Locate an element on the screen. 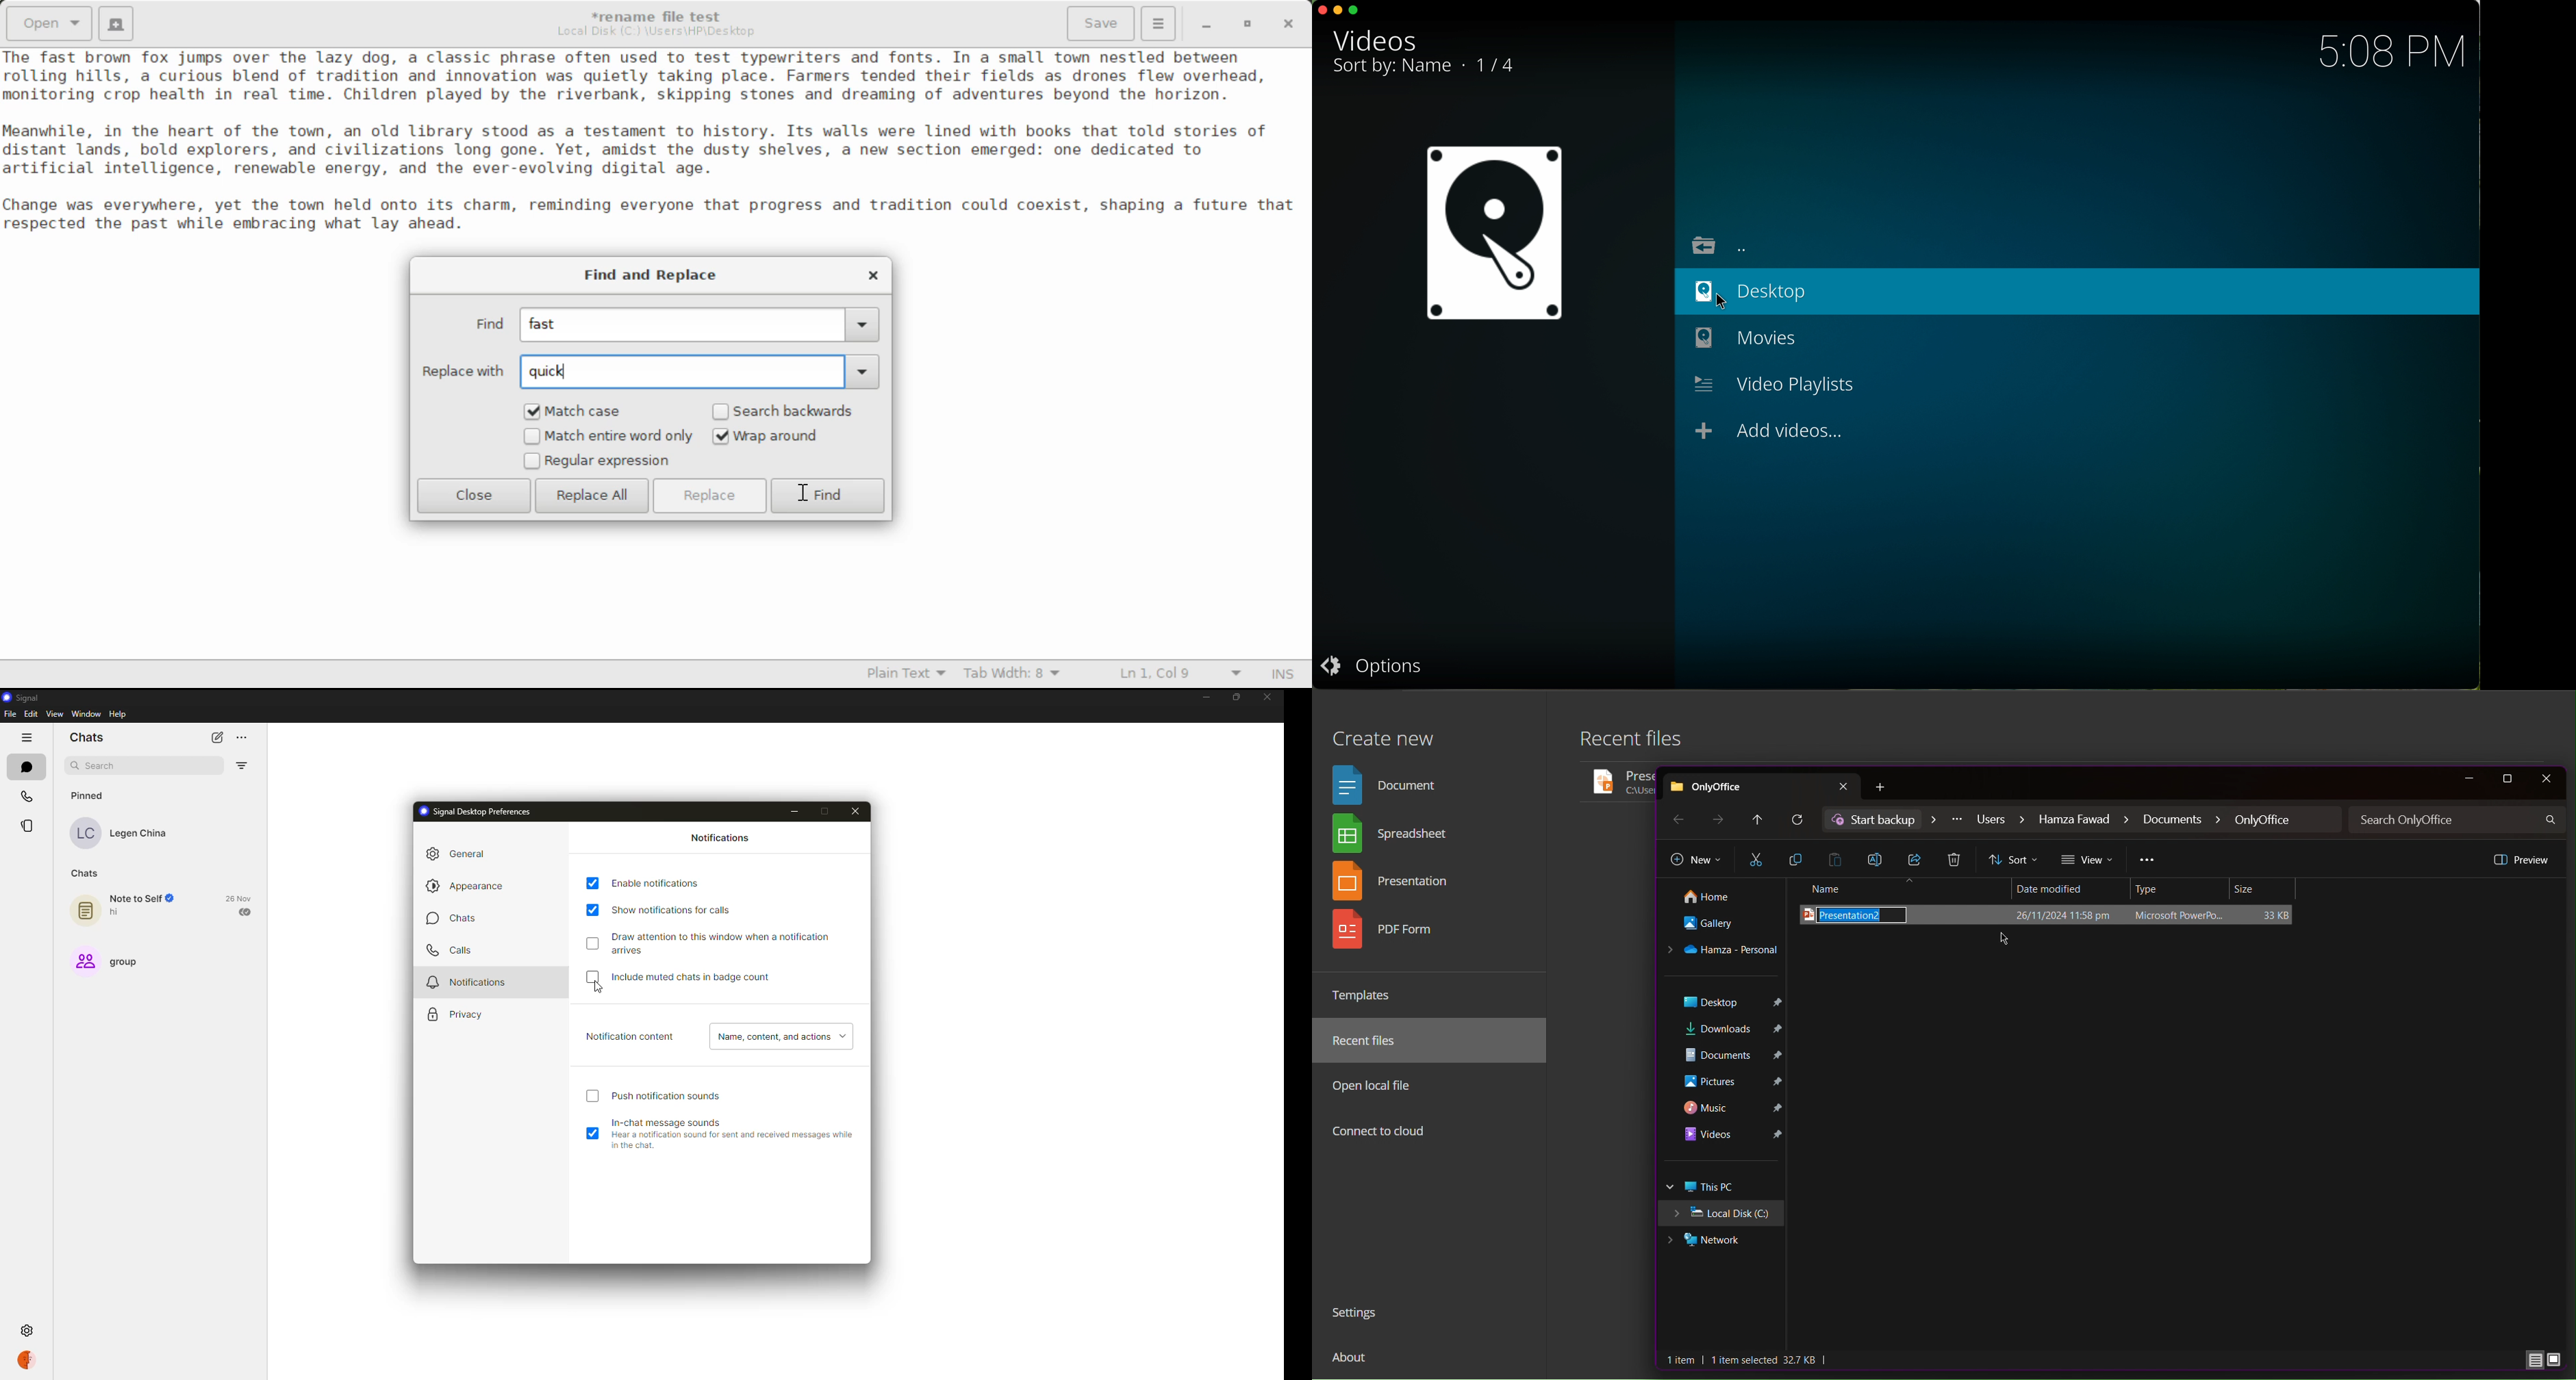 This screenshot has height=1400, width=2576. name, content, actions is located at coordinates (779, 1036).